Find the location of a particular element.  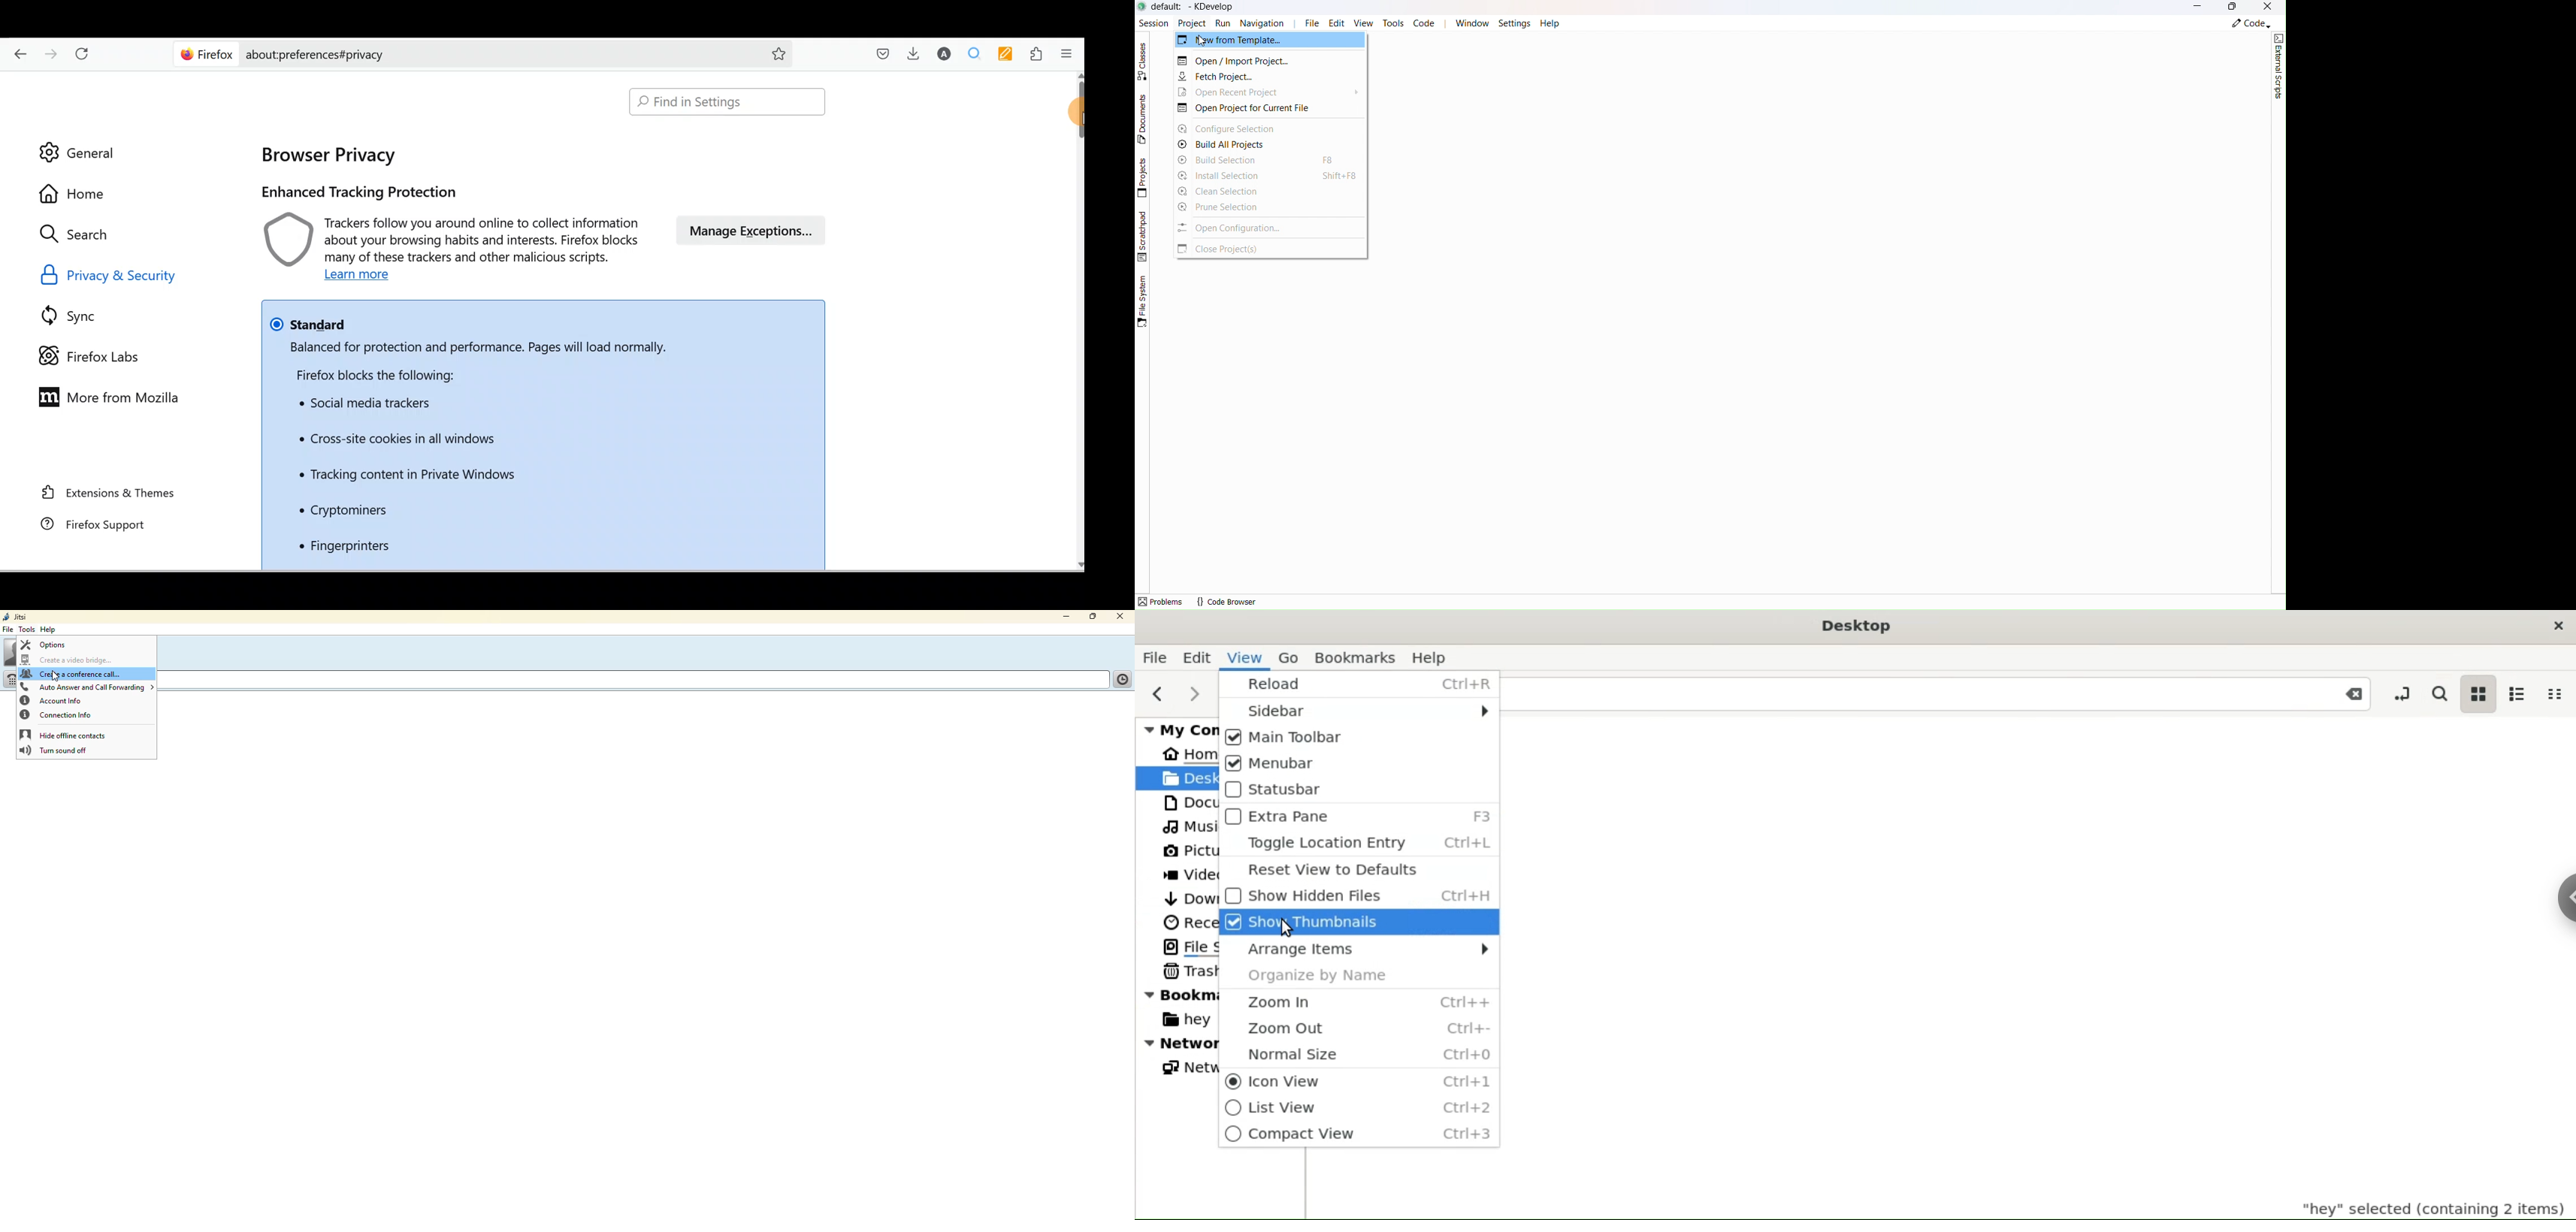

Manage exceptions is located at coordinates (749, 230).